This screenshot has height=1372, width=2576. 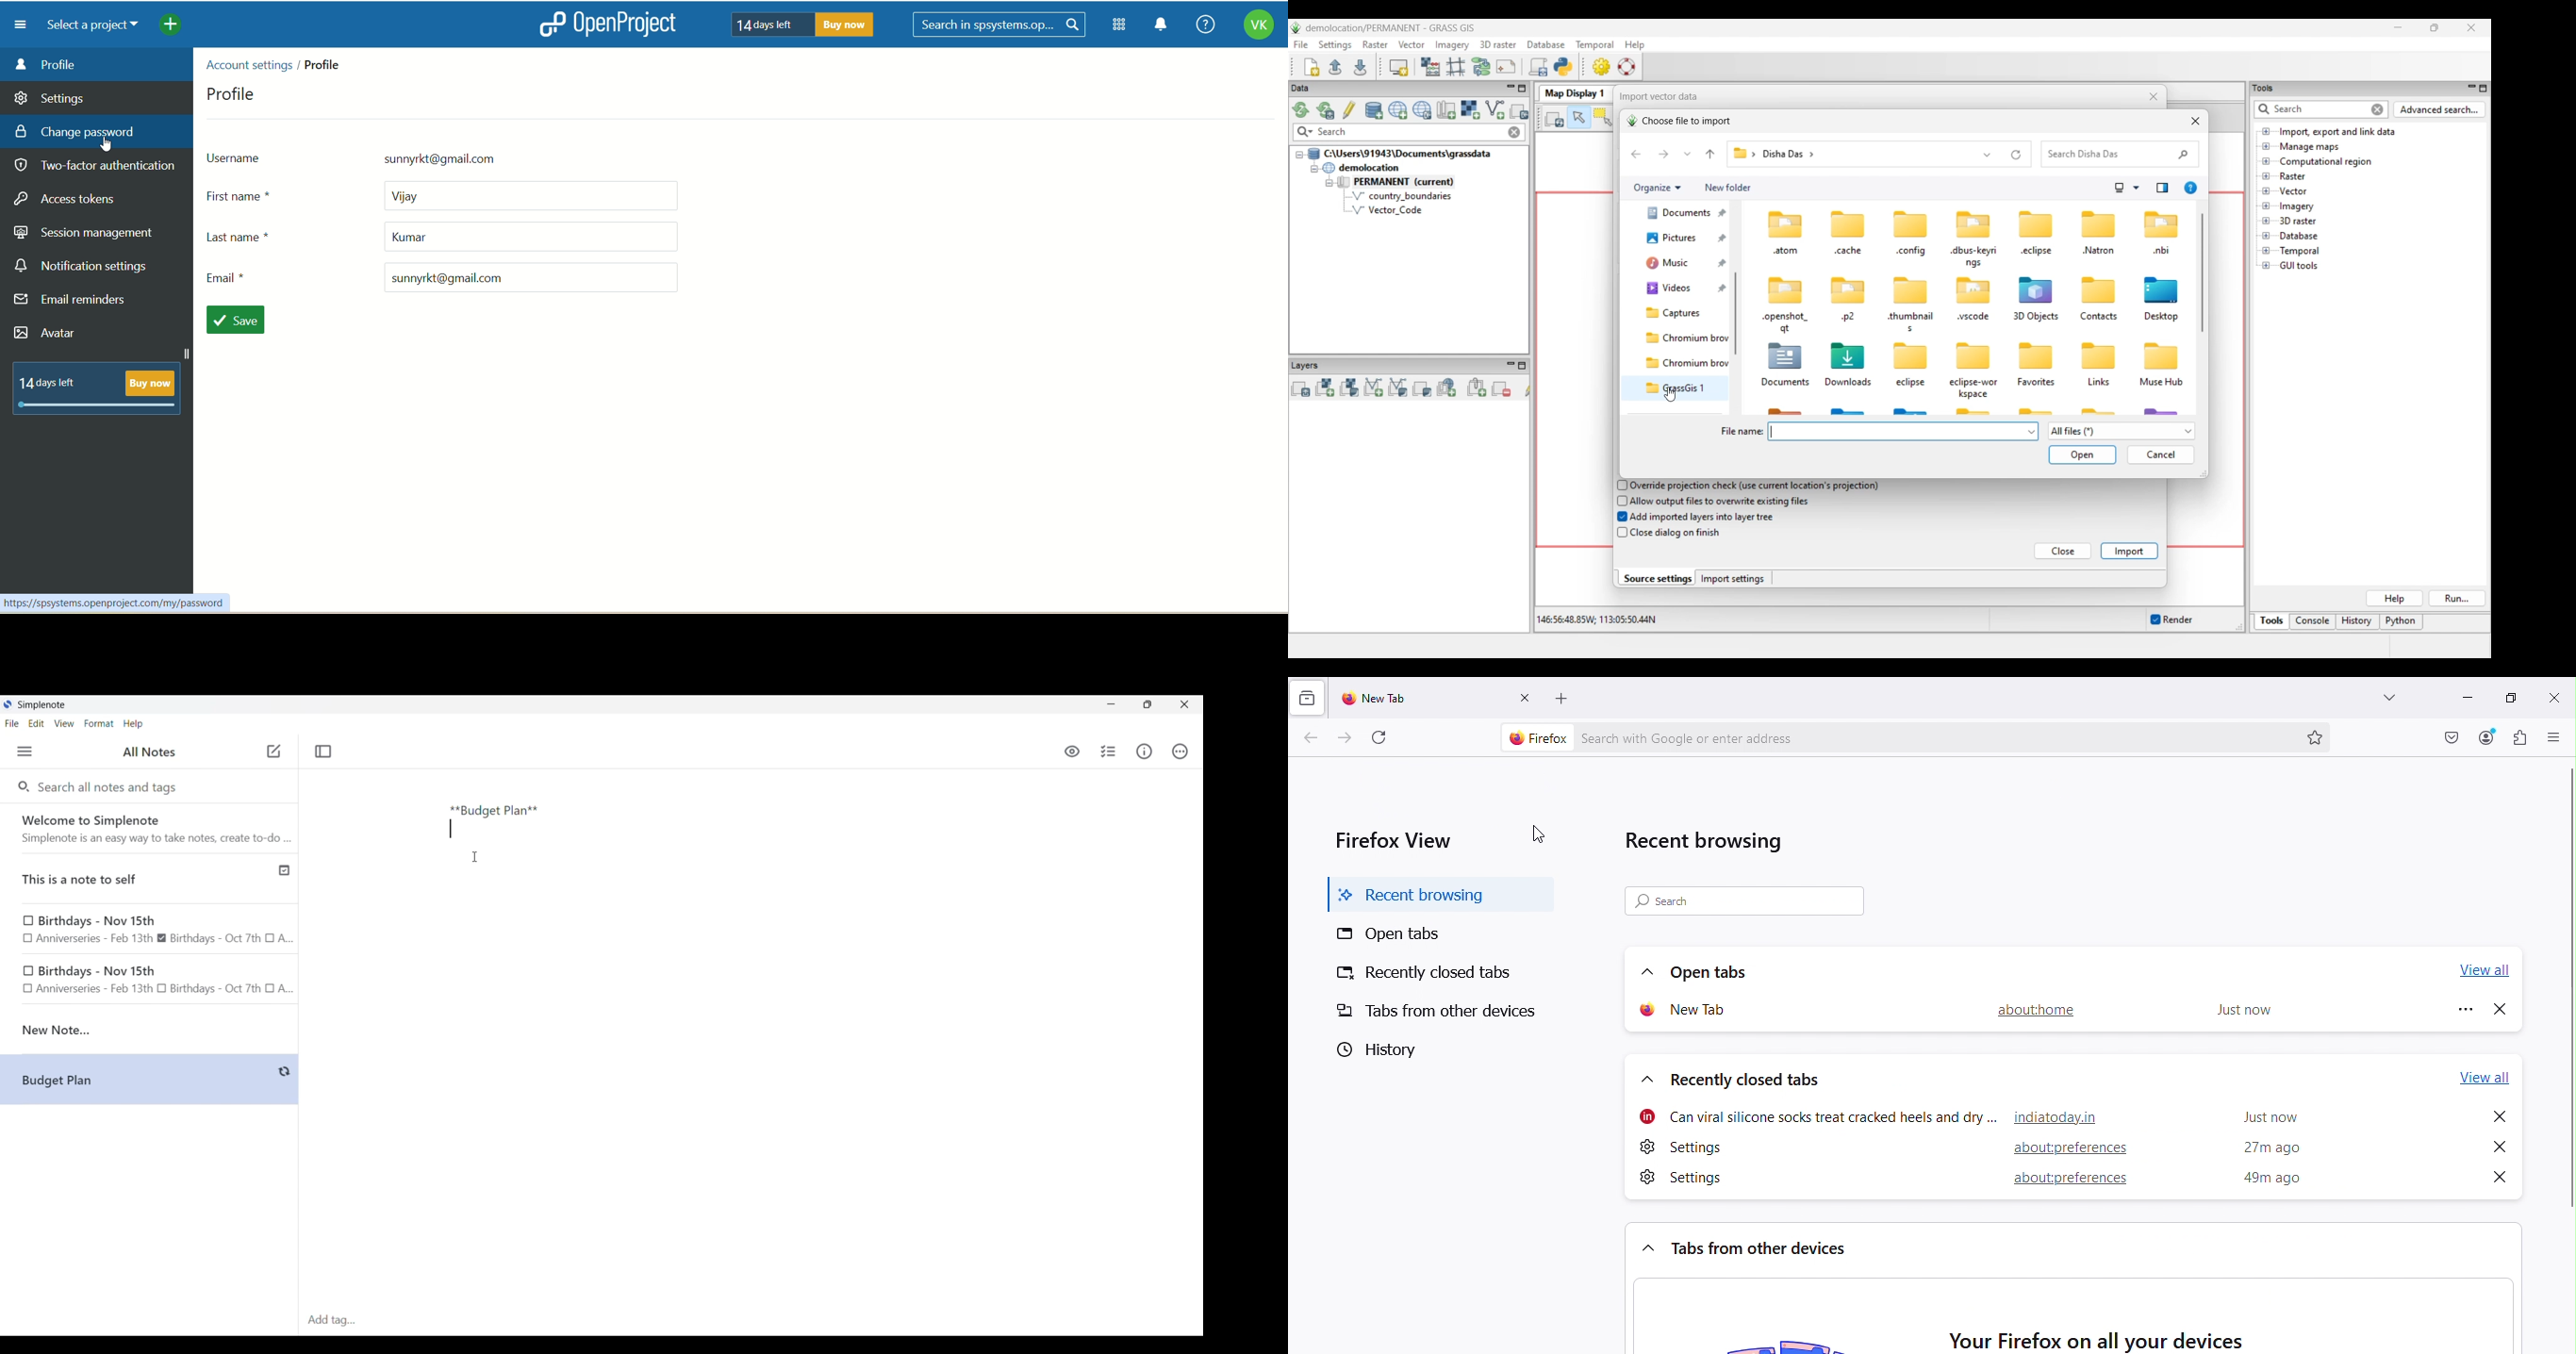 What do you see at coordinates (1145, 751) in the screenshot?
I see `Info` at bounding box center [1145, 751].